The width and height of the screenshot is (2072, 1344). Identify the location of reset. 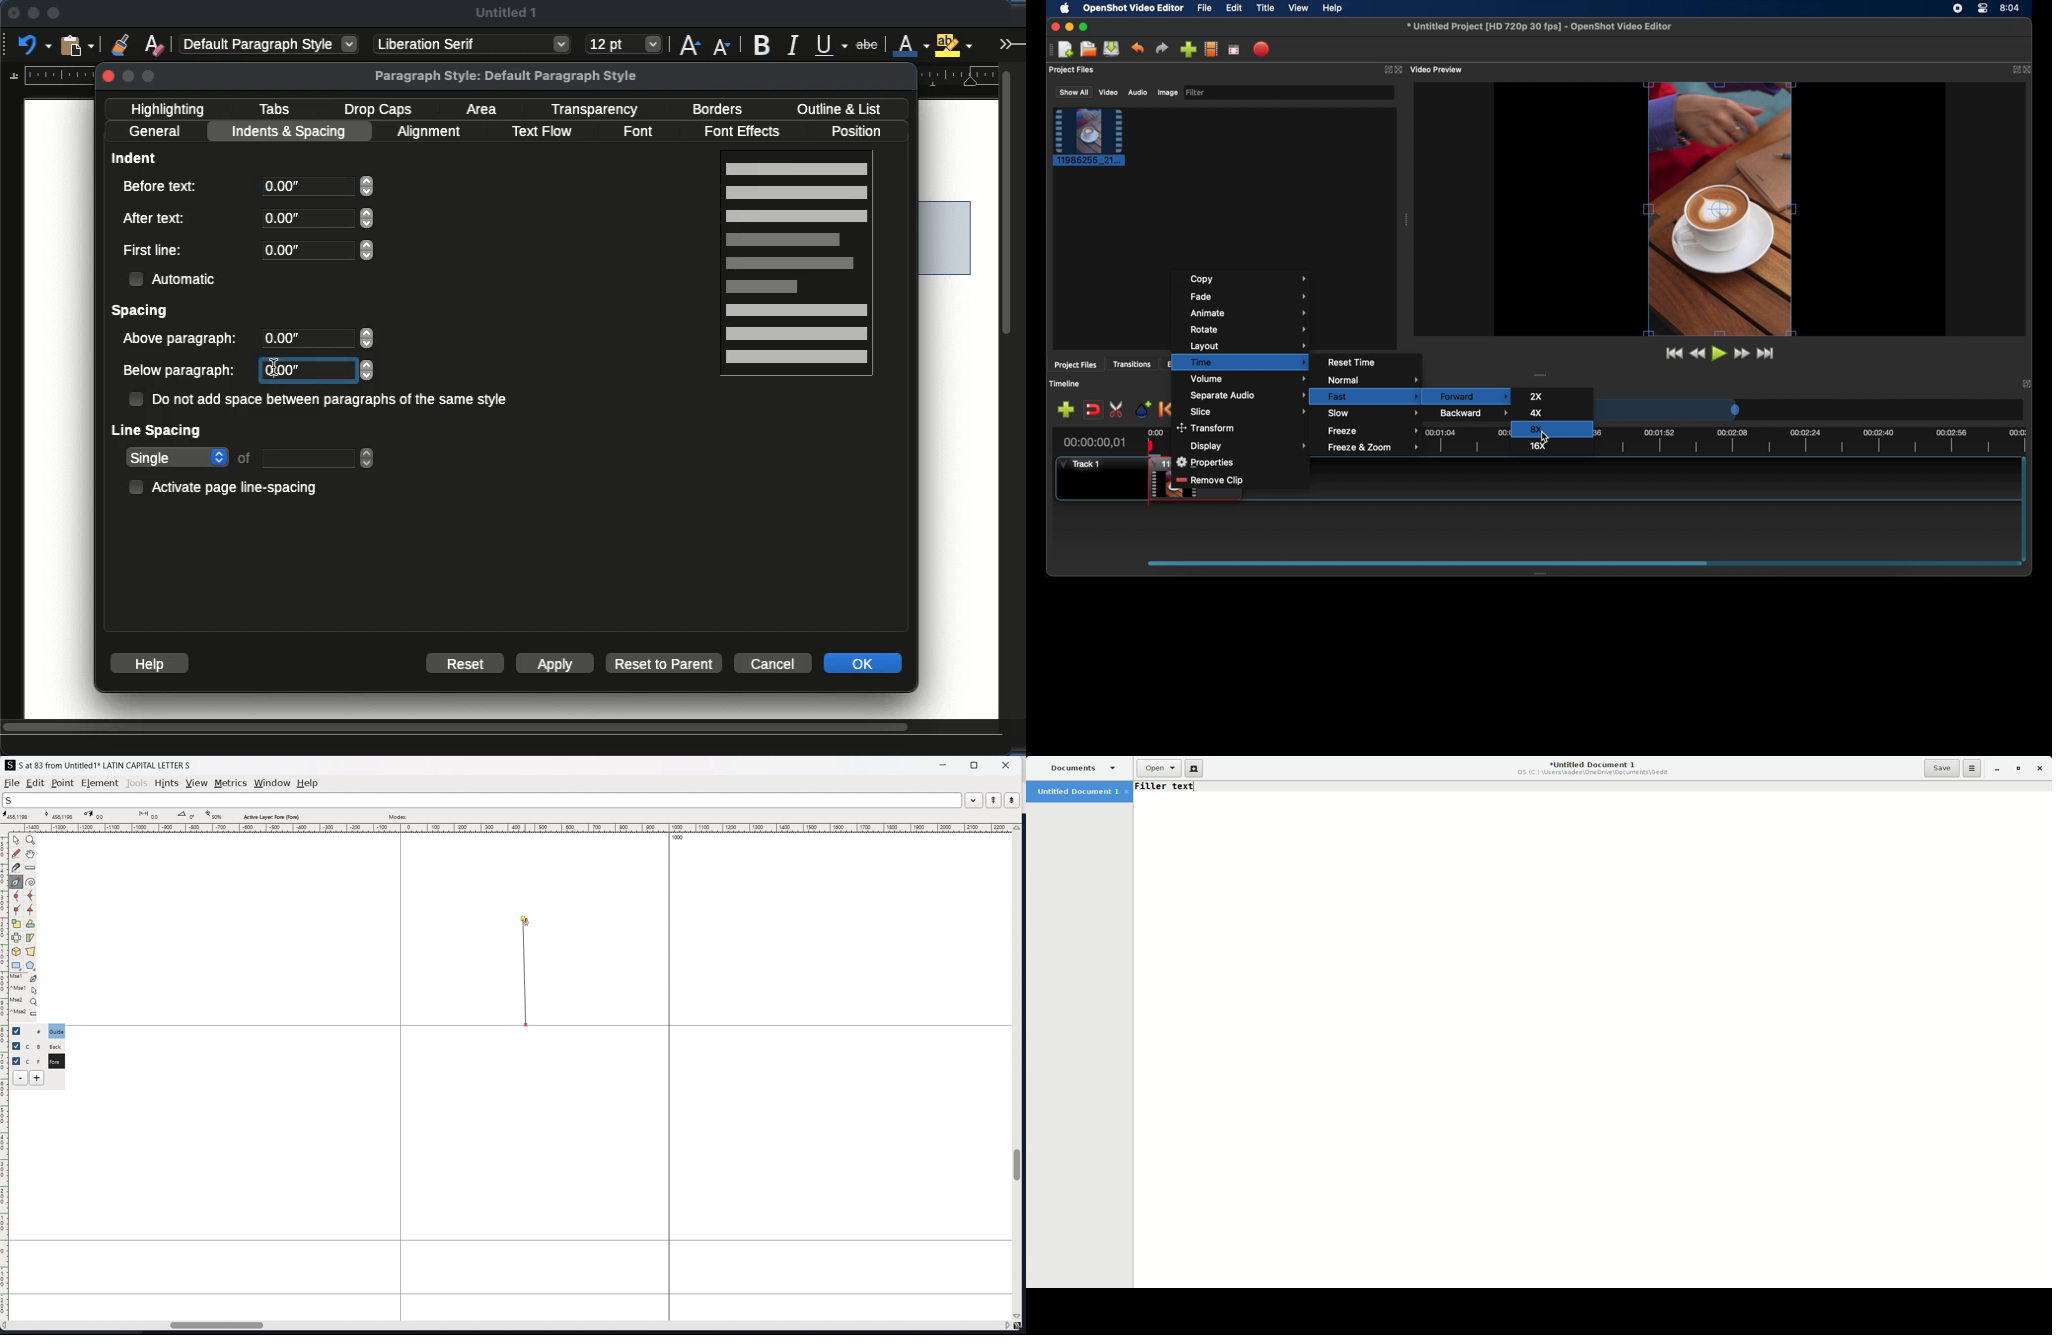
(466, 662).